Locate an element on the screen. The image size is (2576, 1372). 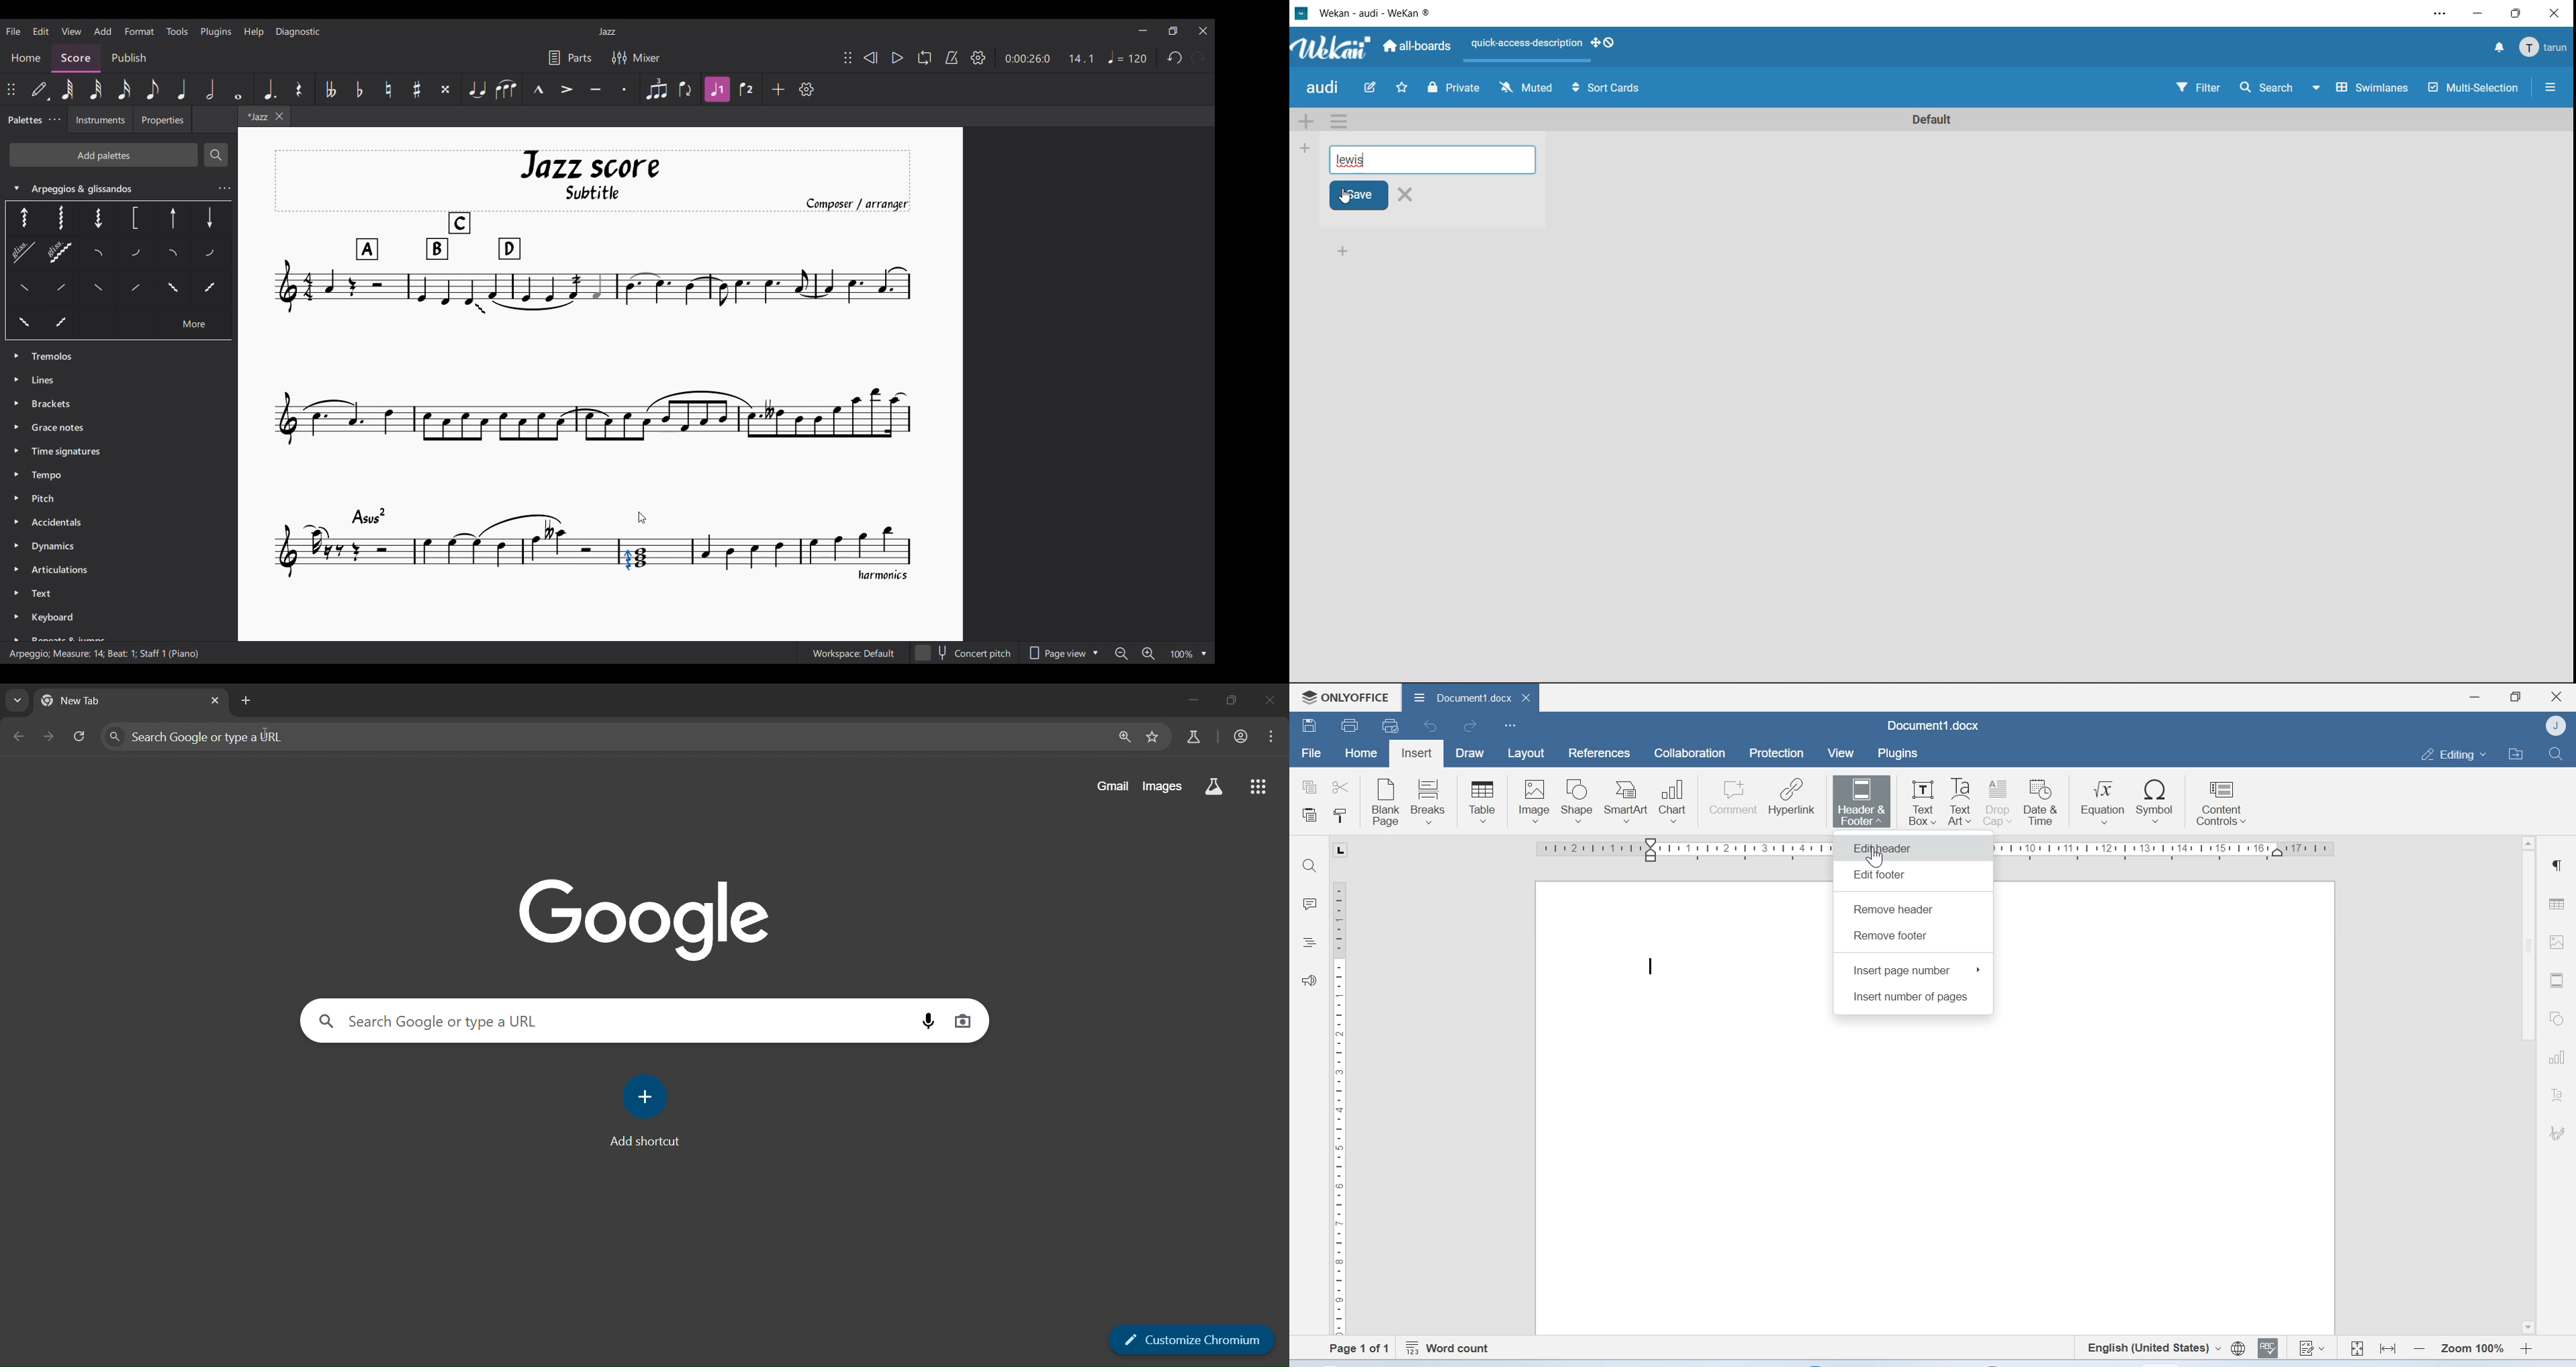
Header and footer is located at coordinates (2556, 980).